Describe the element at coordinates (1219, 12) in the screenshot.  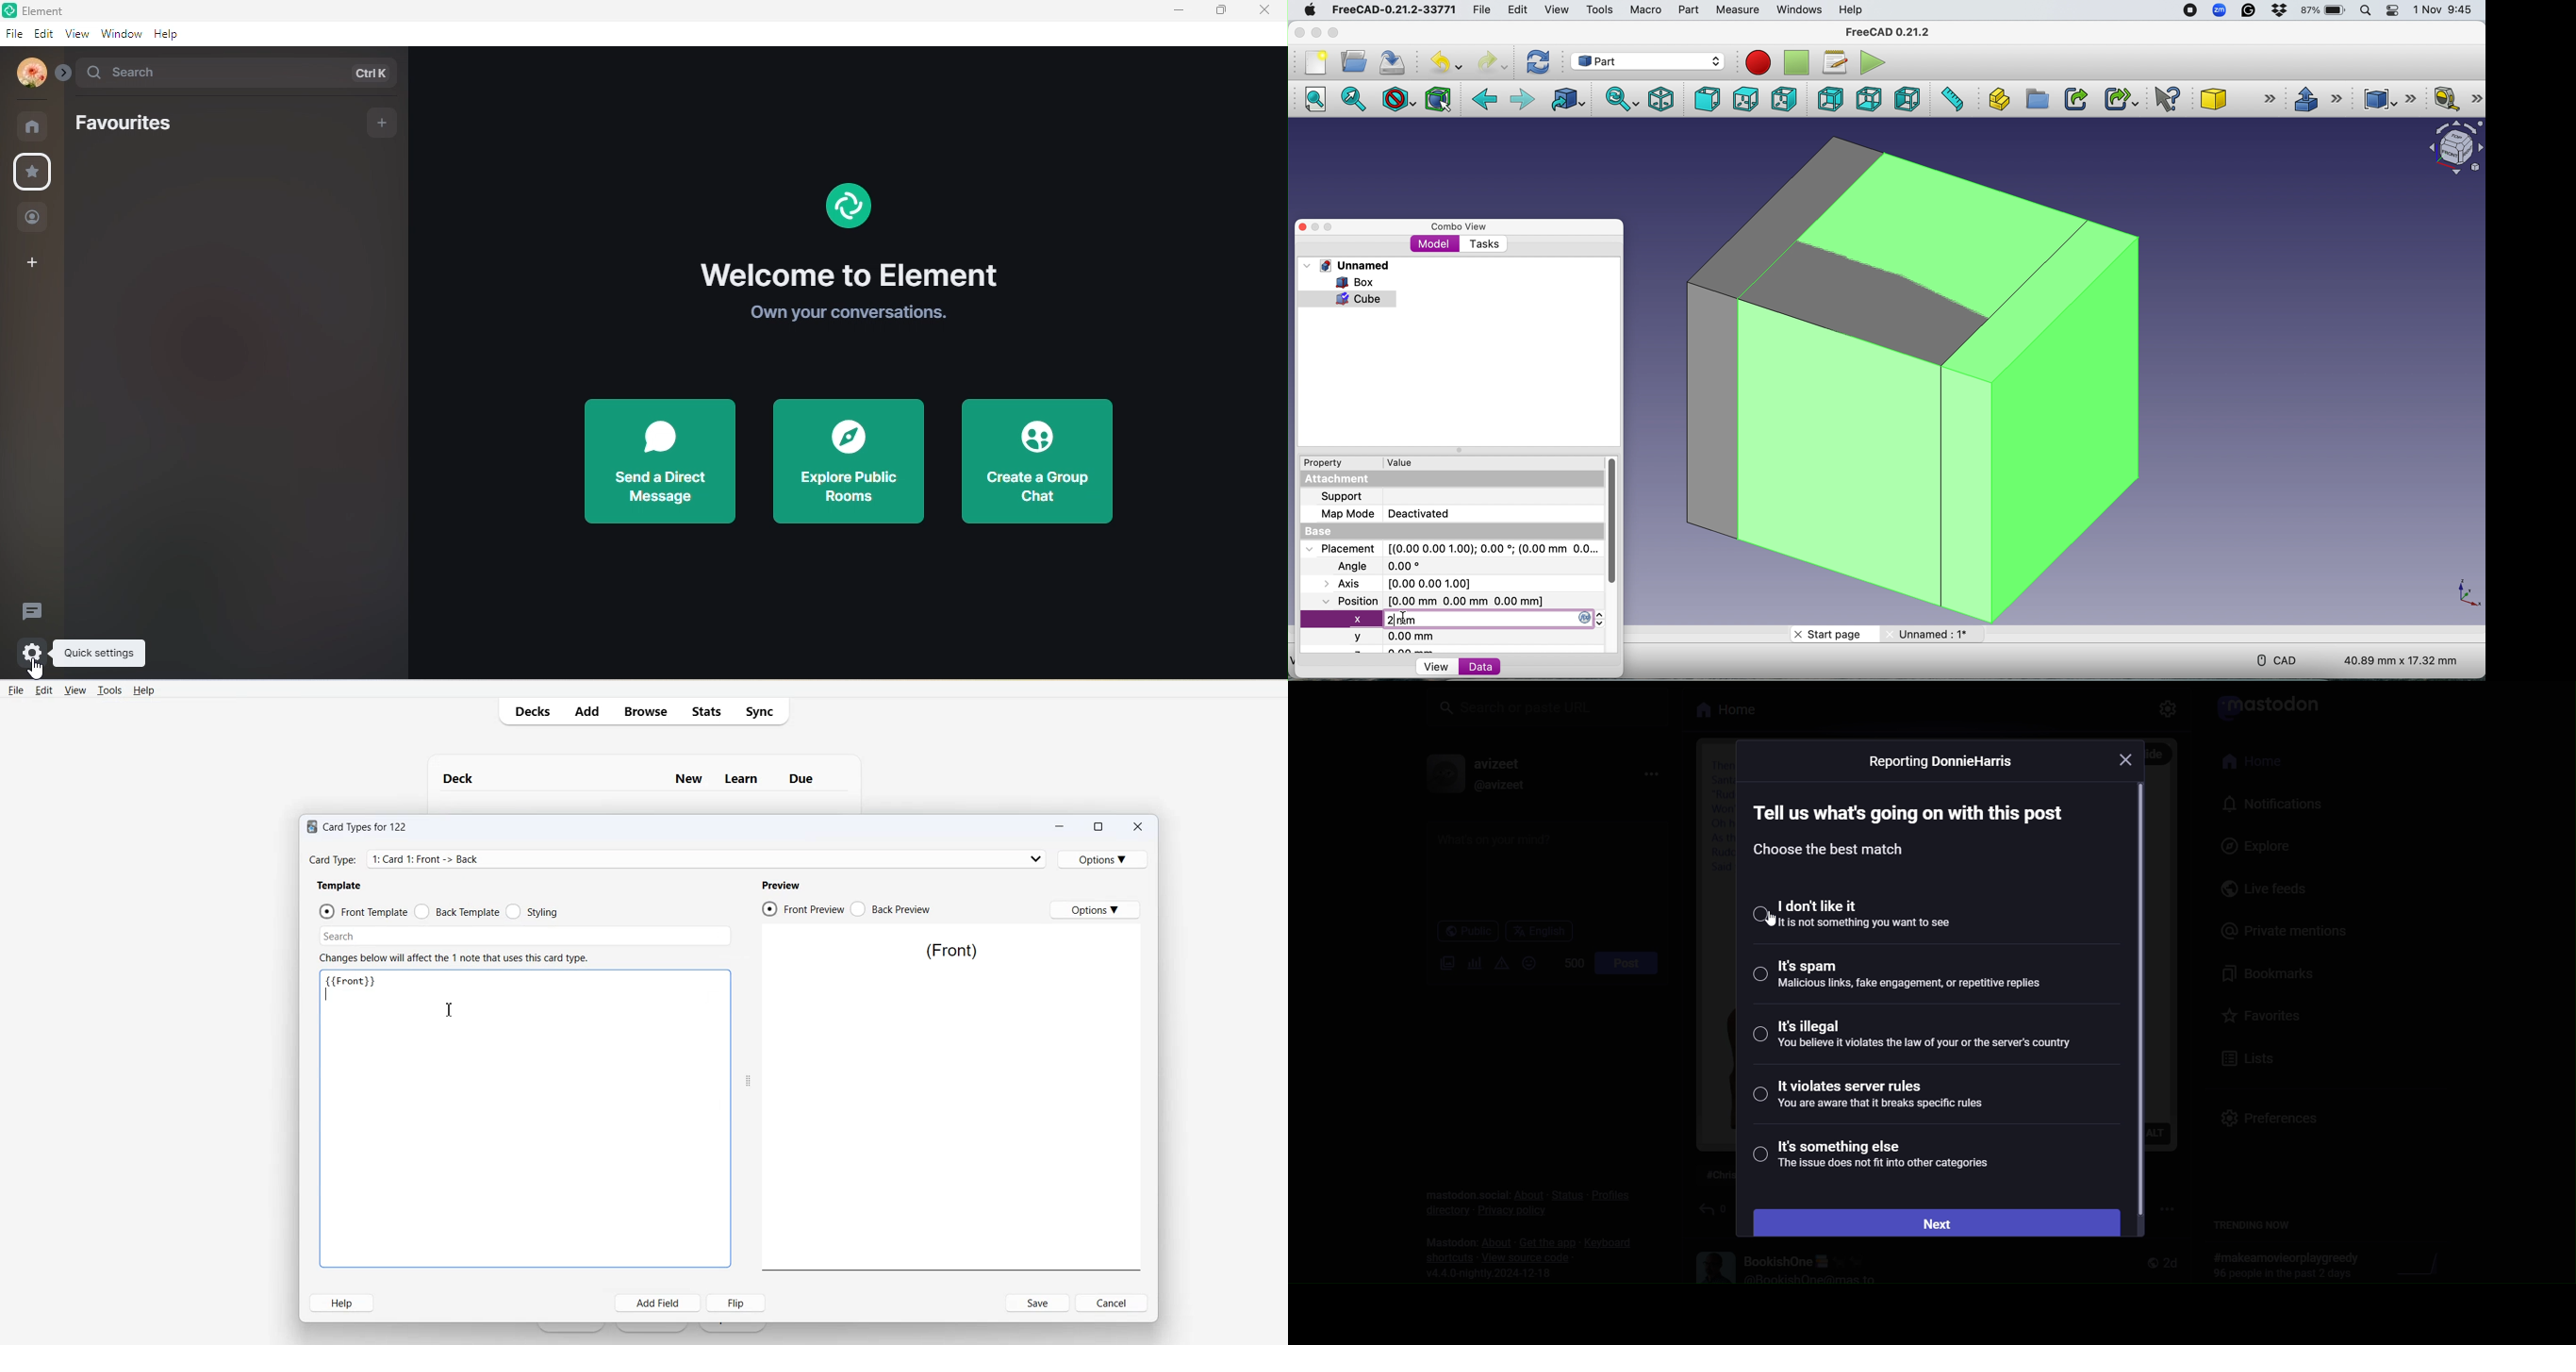
I see `maximize` at that location.